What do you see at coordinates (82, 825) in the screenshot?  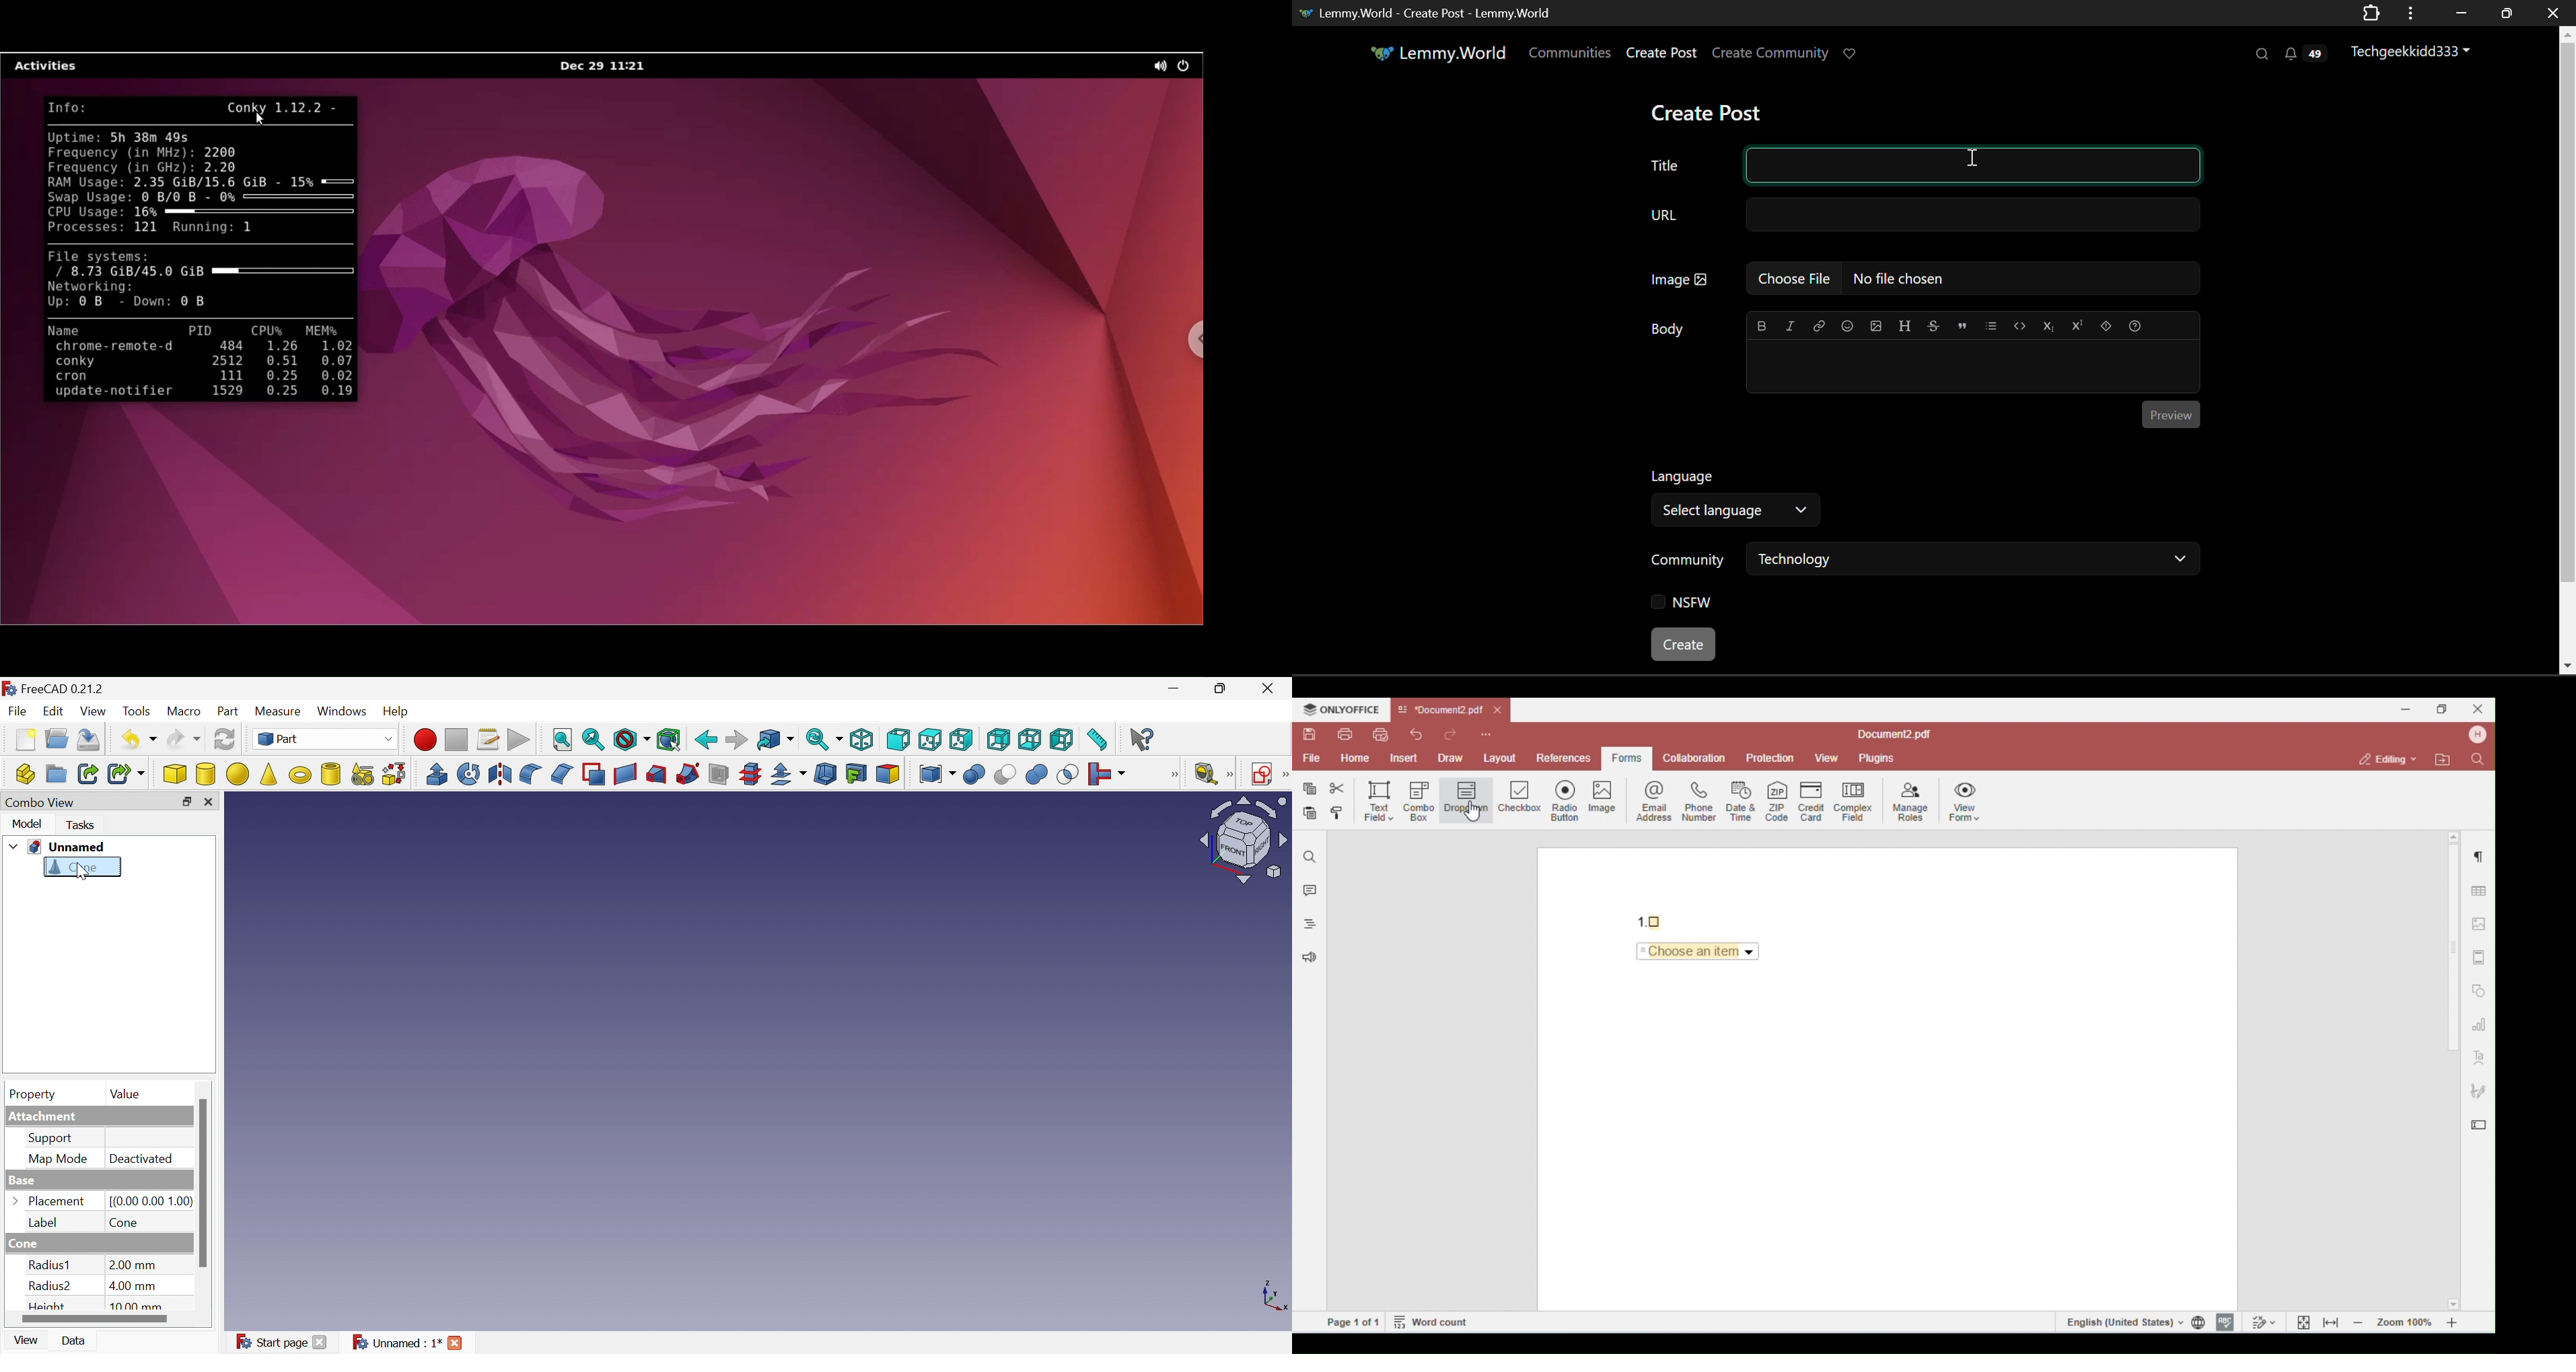 I see `Tasks` at bounding box center [82, 825].